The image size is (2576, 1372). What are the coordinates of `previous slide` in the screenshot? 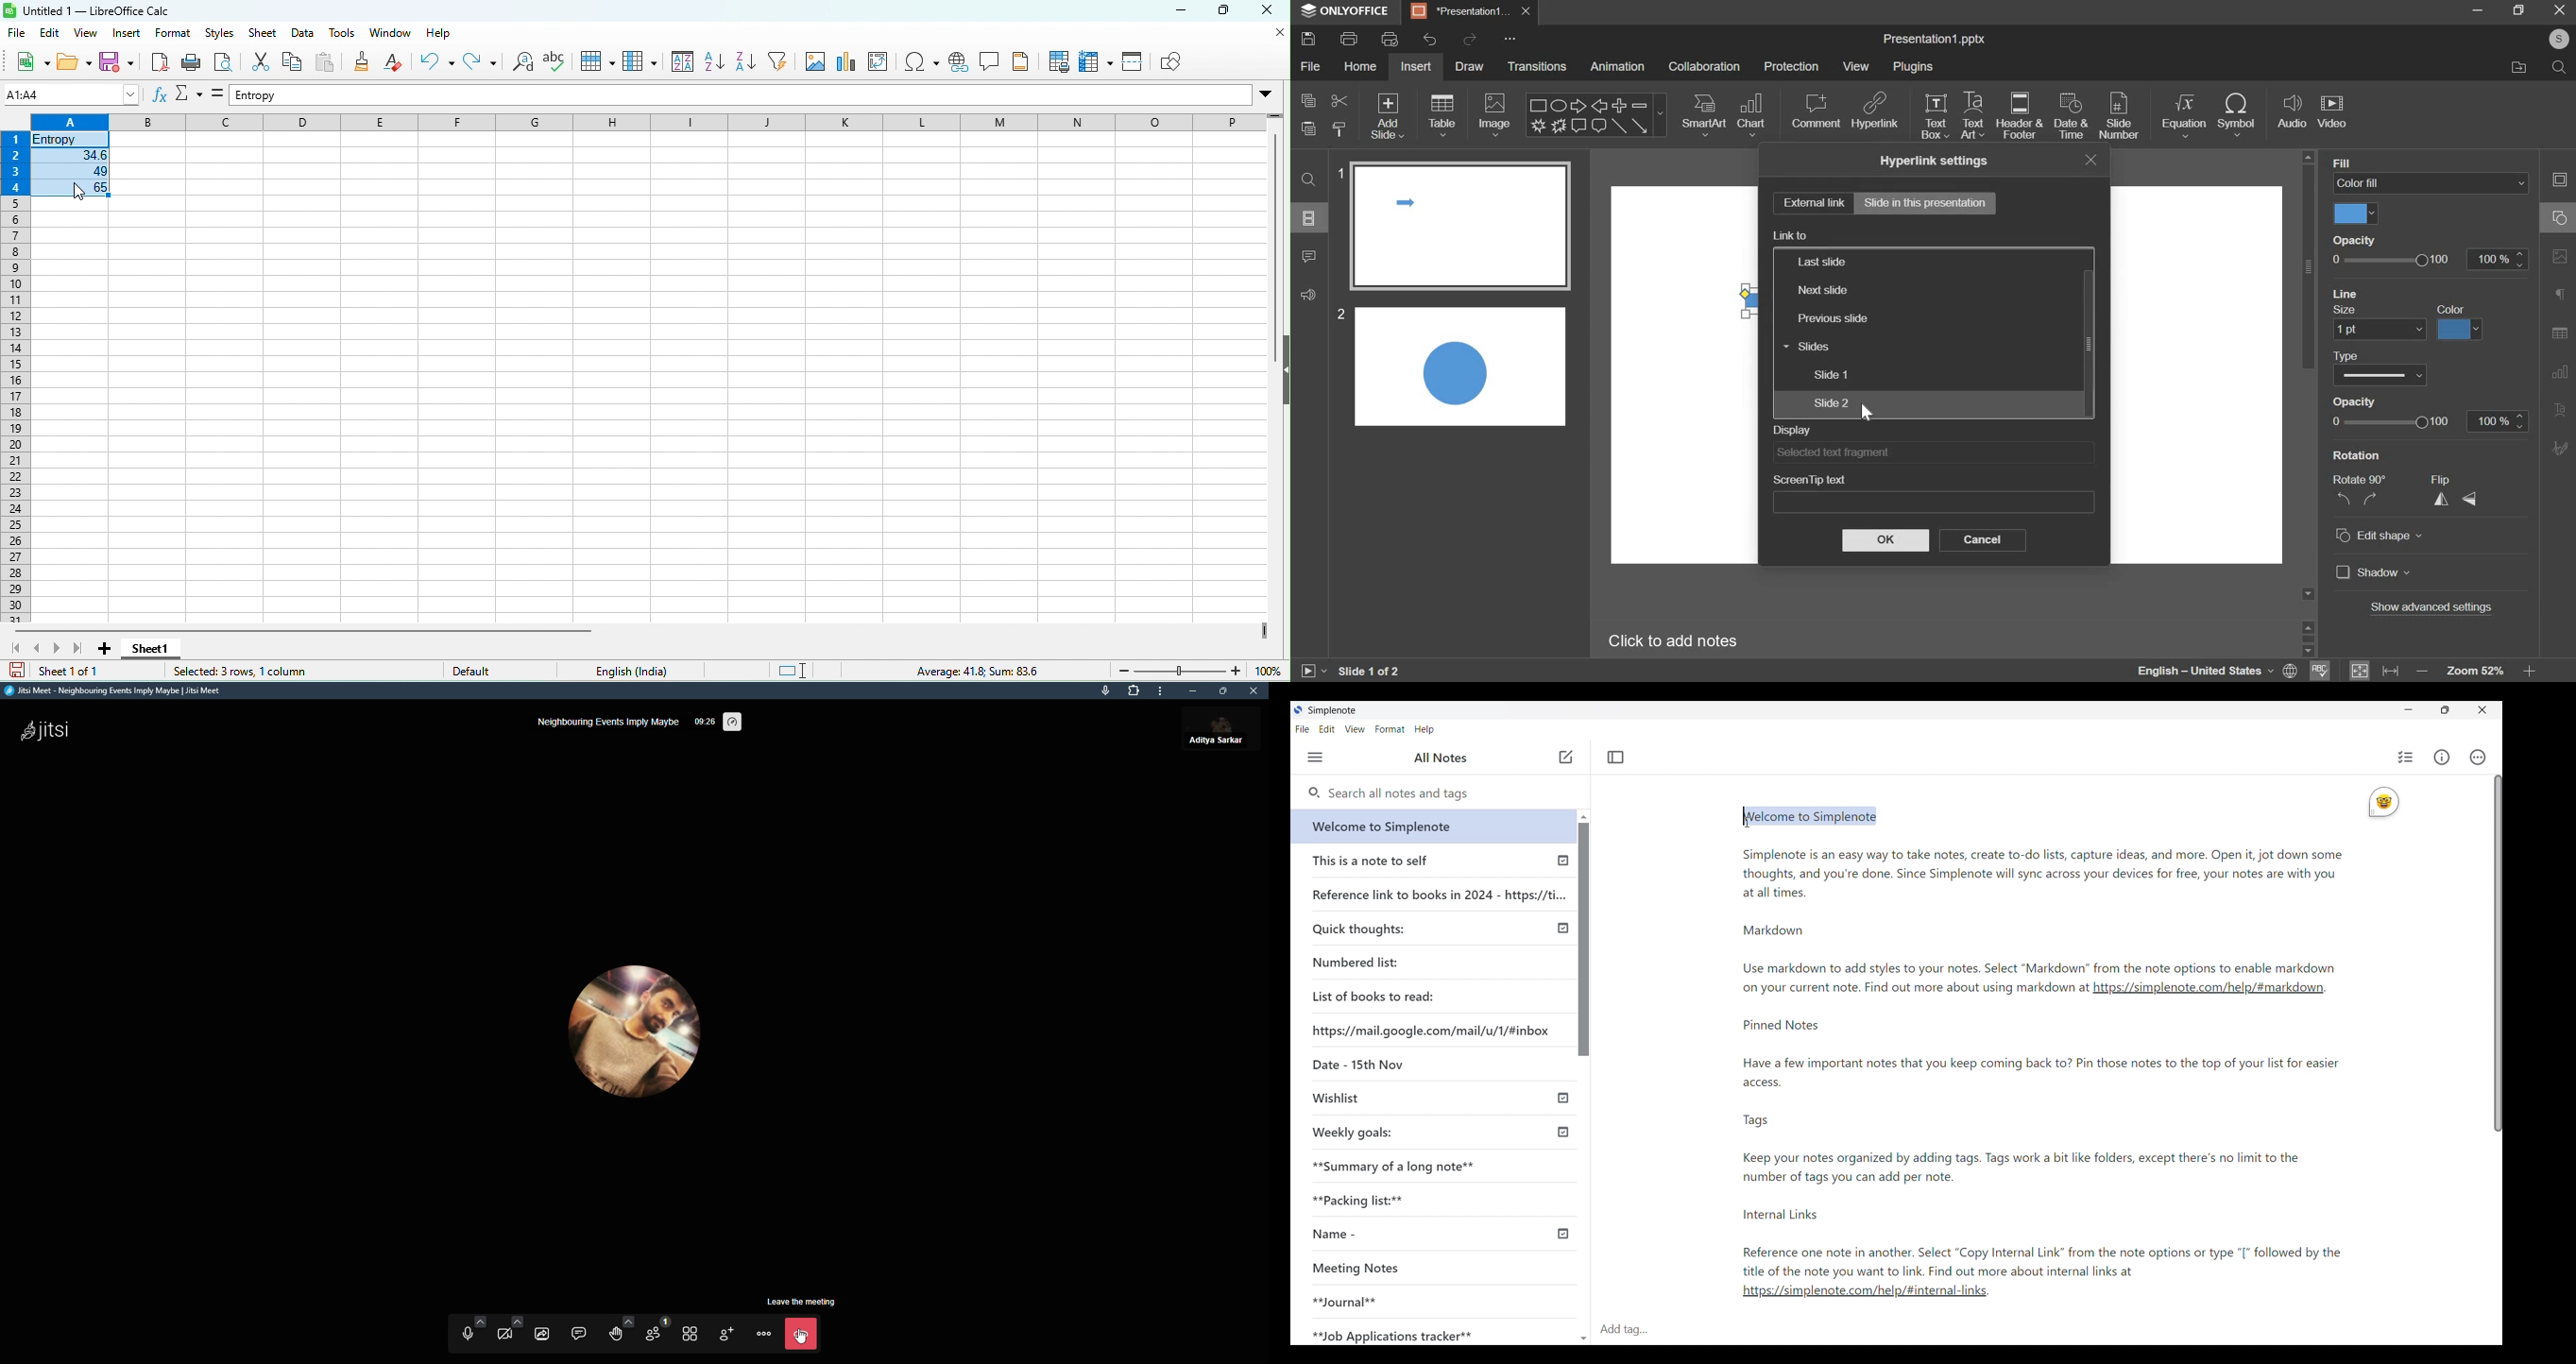 It's located at (1833, 318).